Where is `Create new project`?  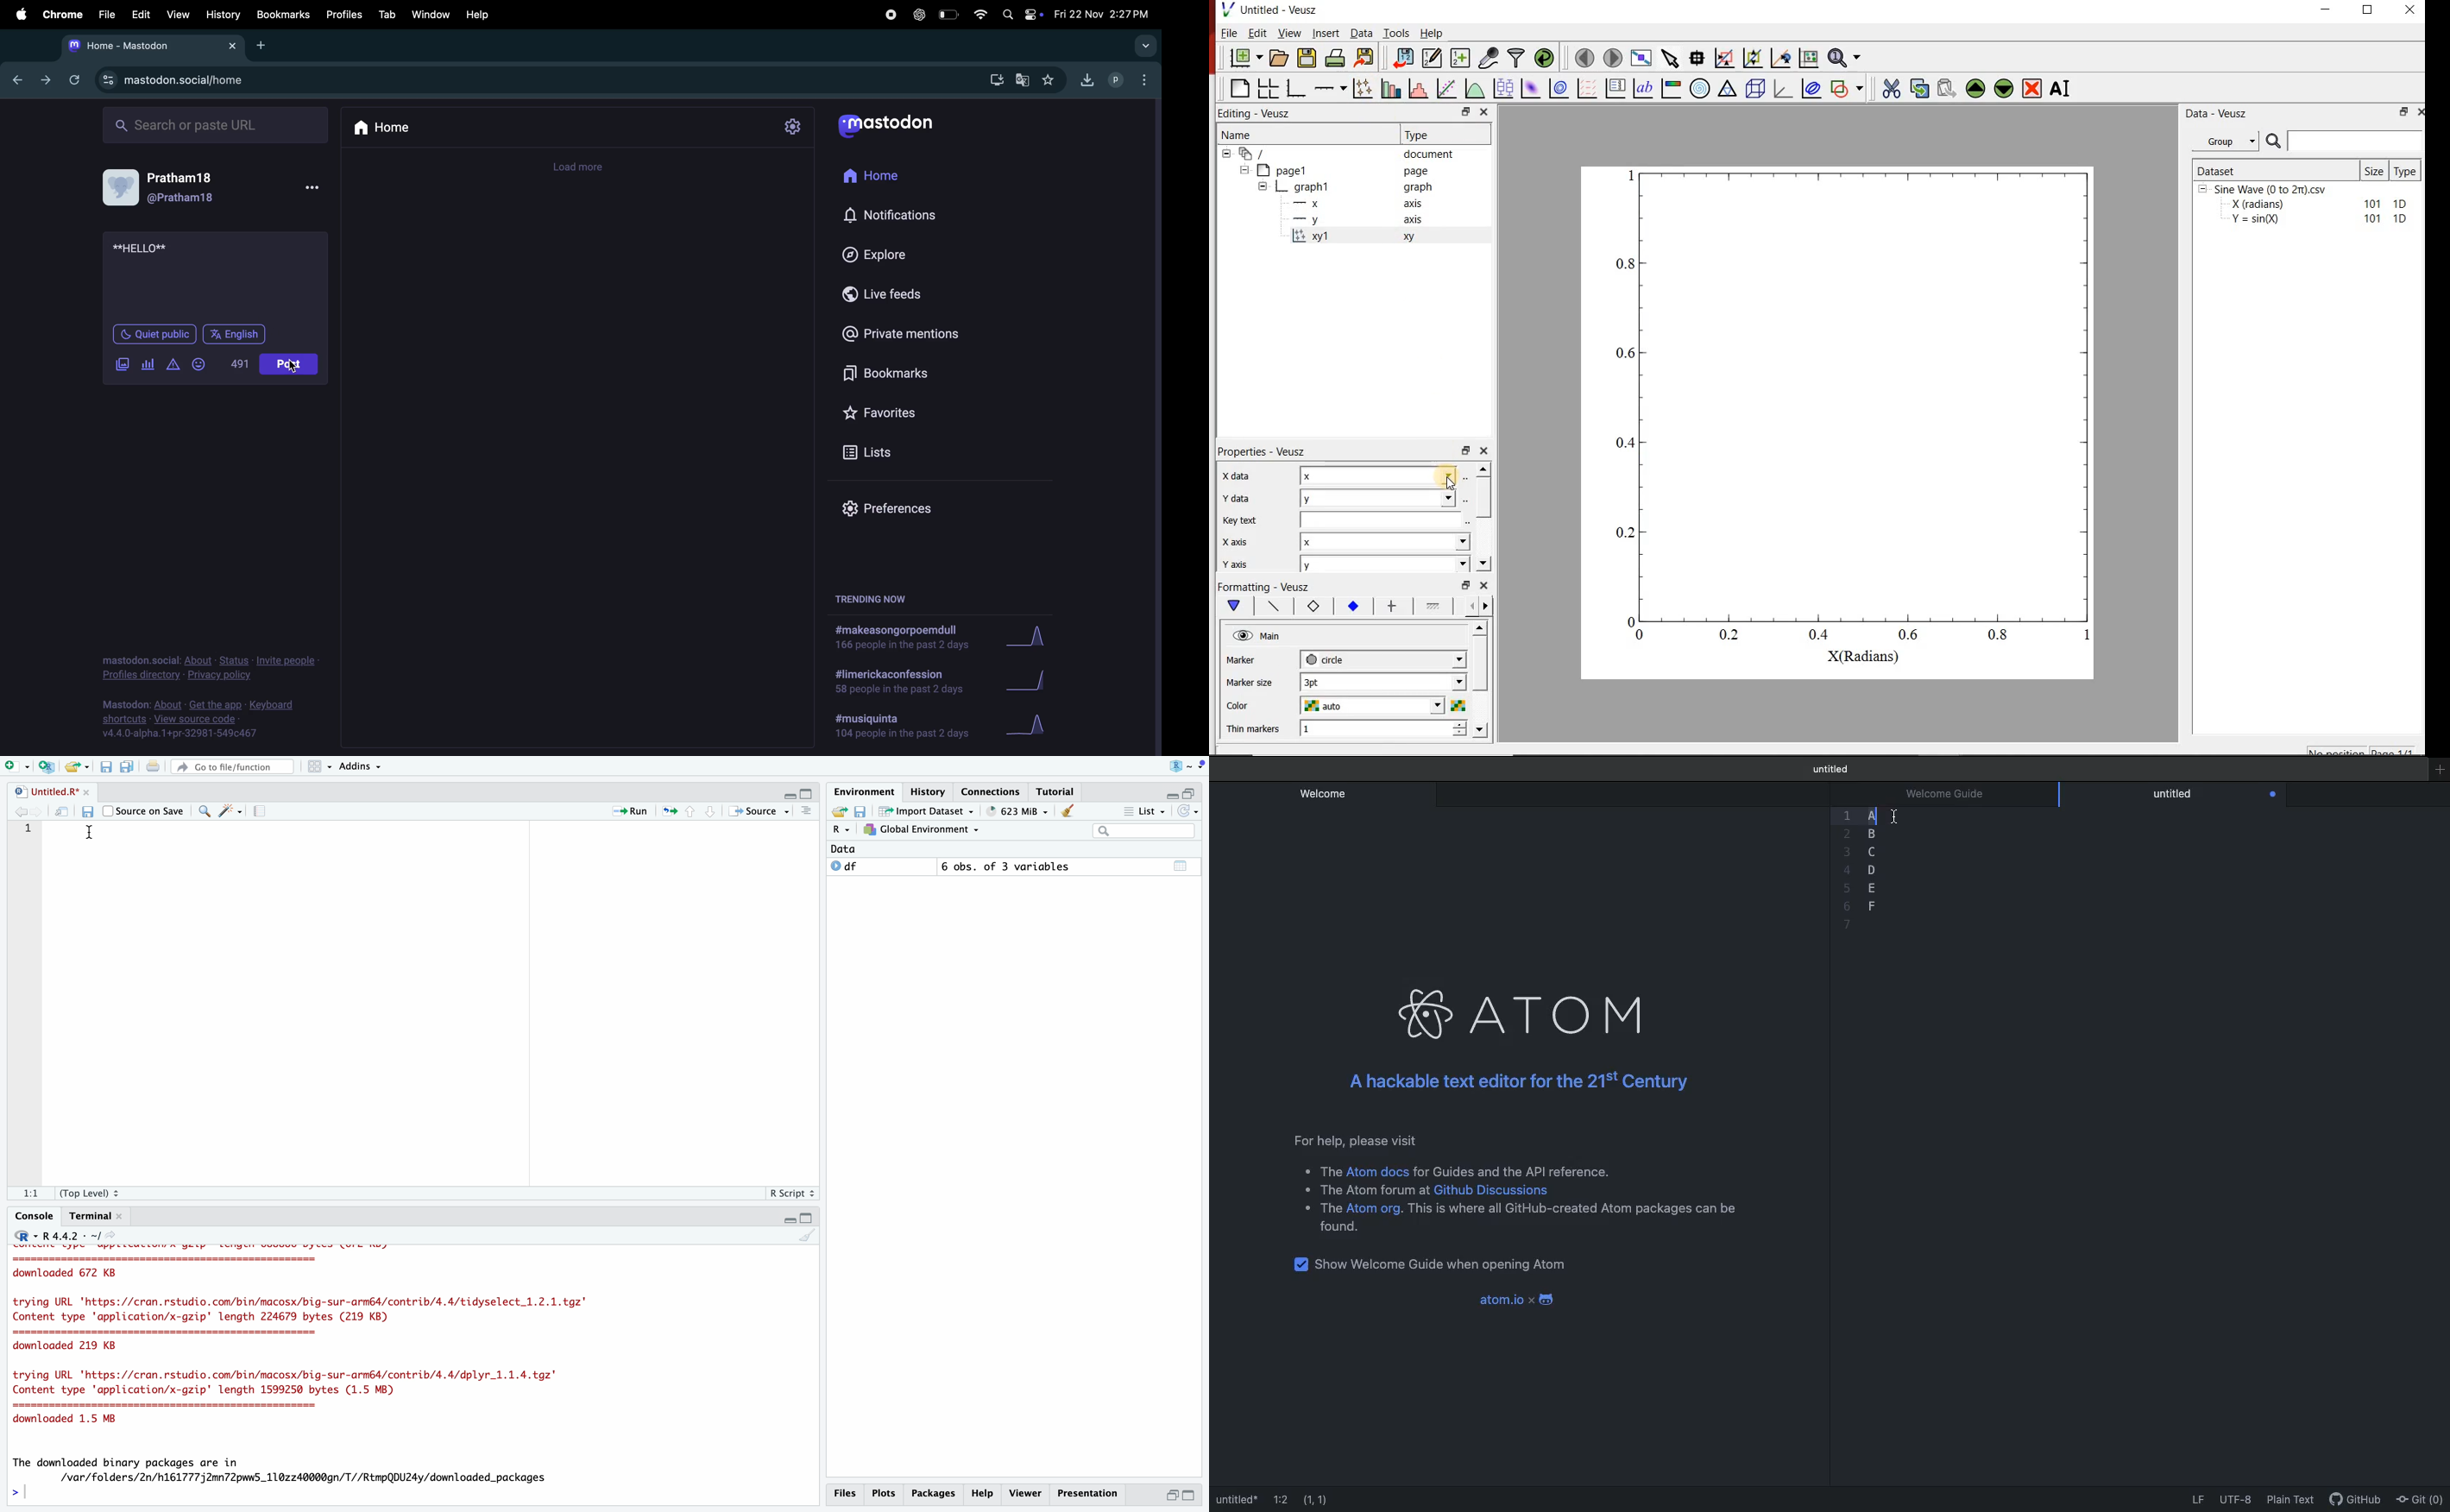
Create new project is located at coordinates (48, 766).